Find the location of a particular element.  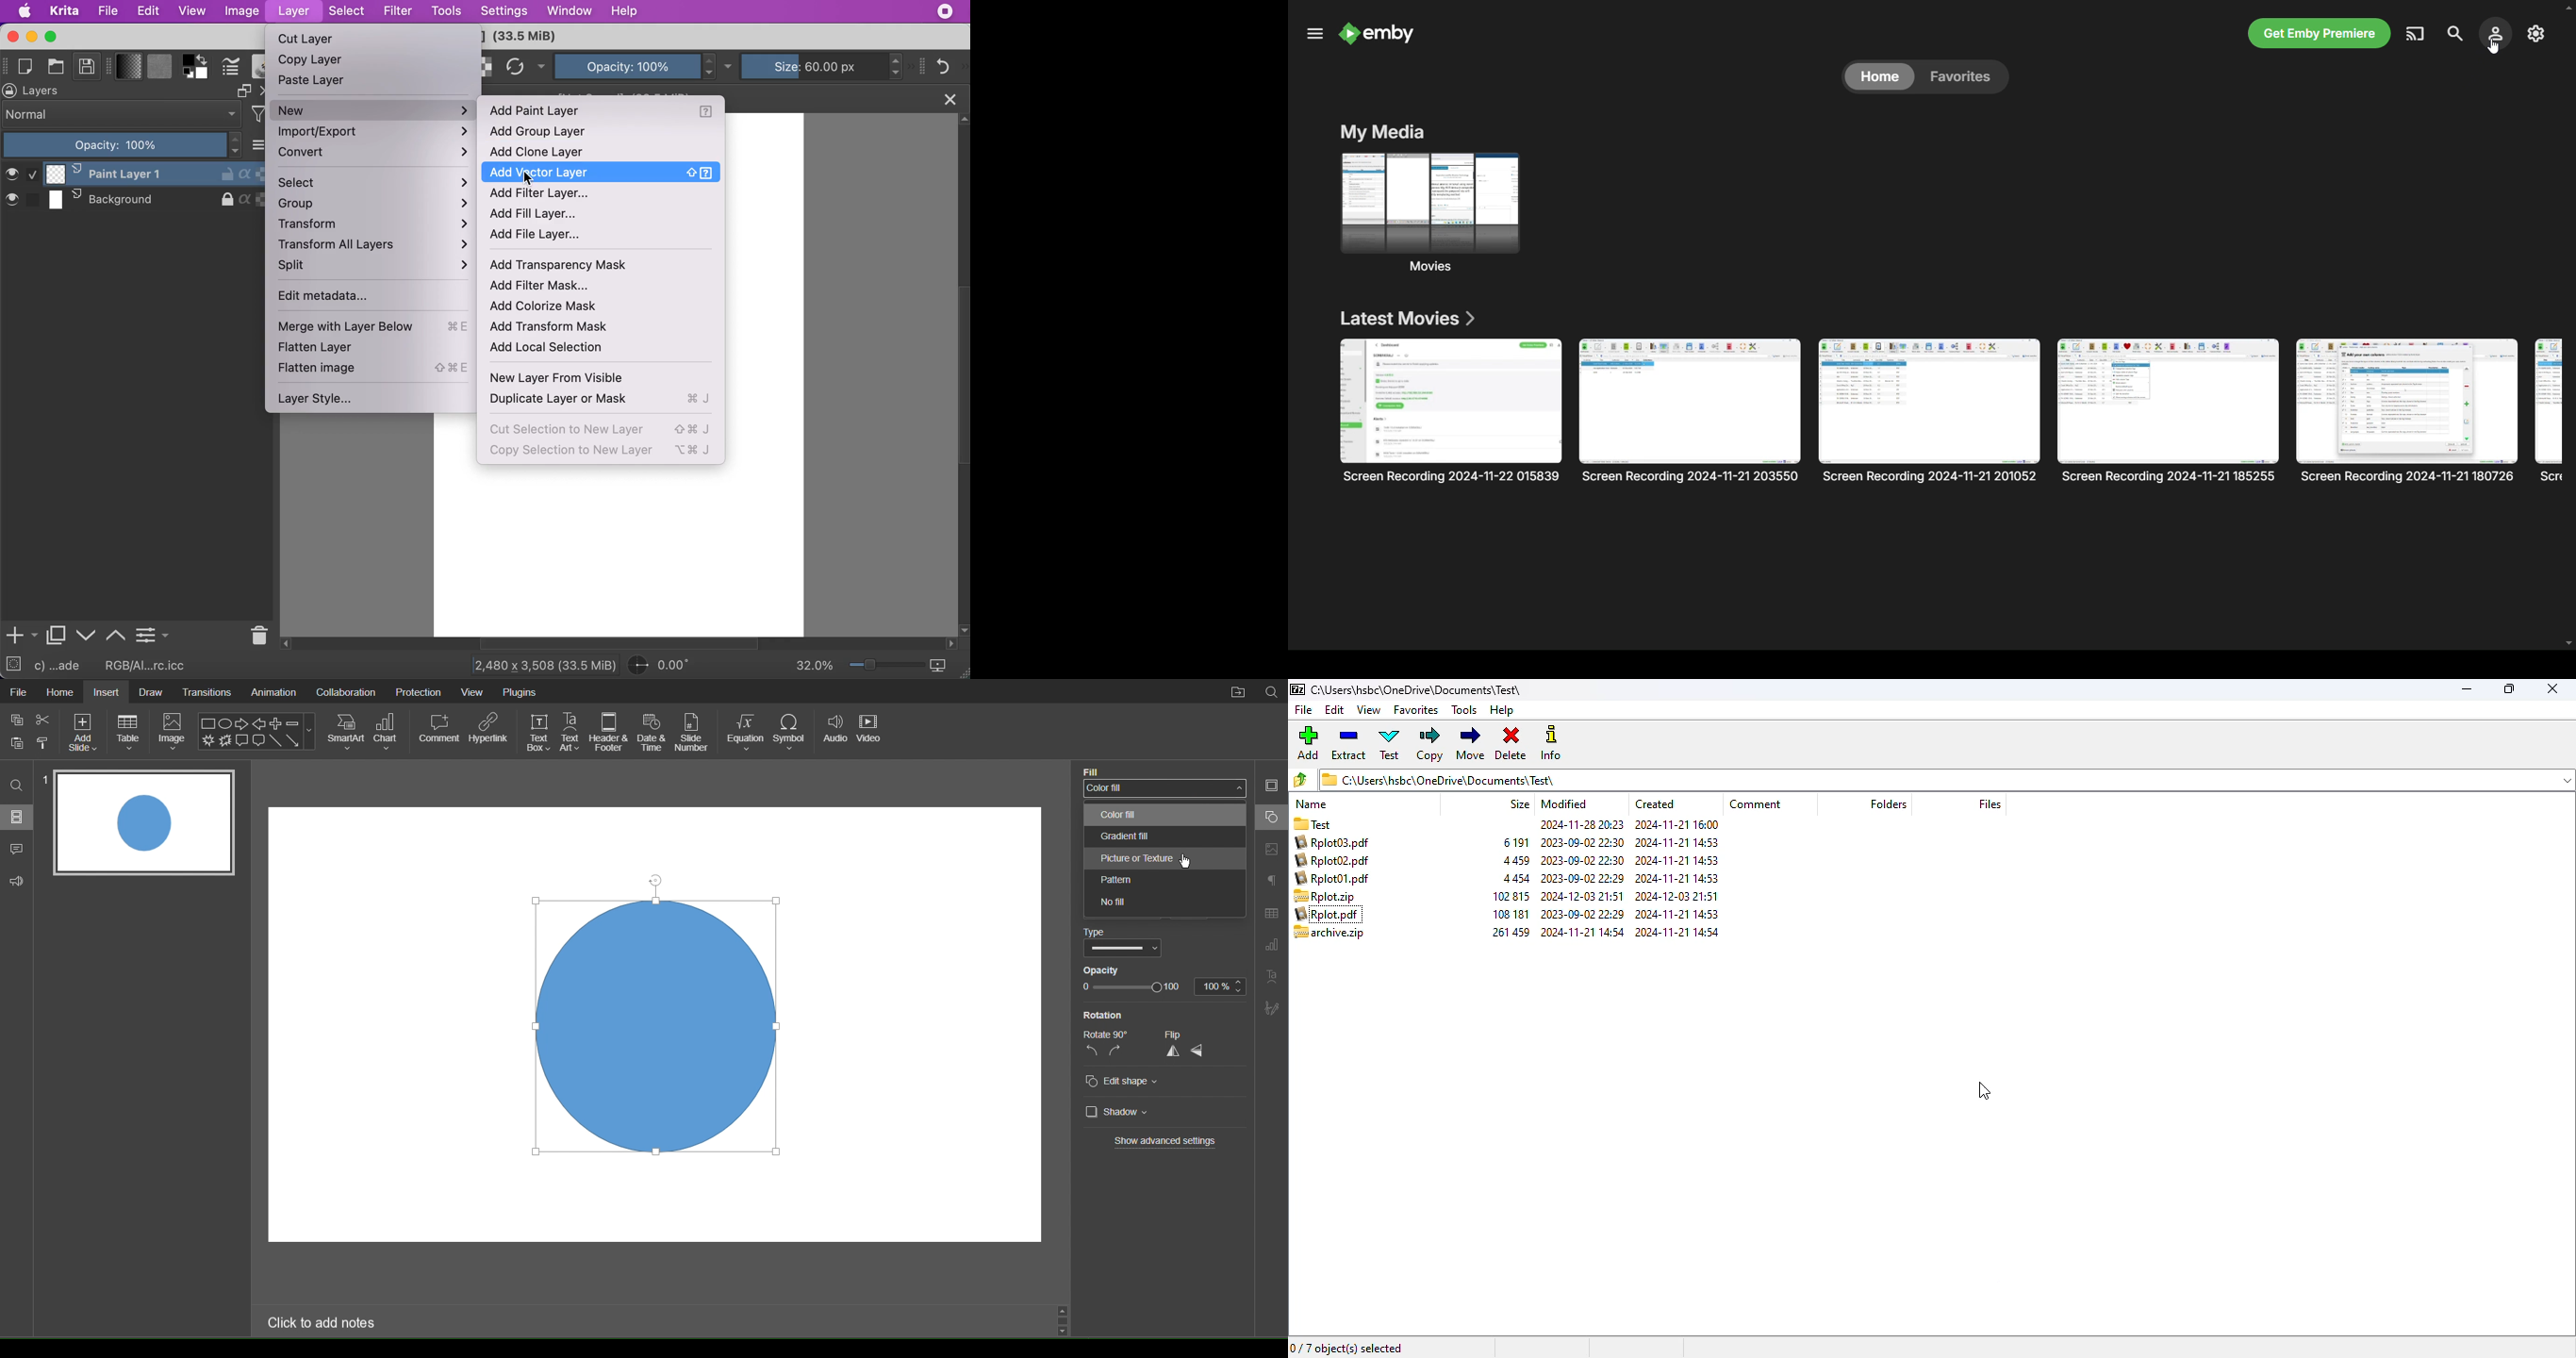

Slide Number is located at coordinates (692, 732).